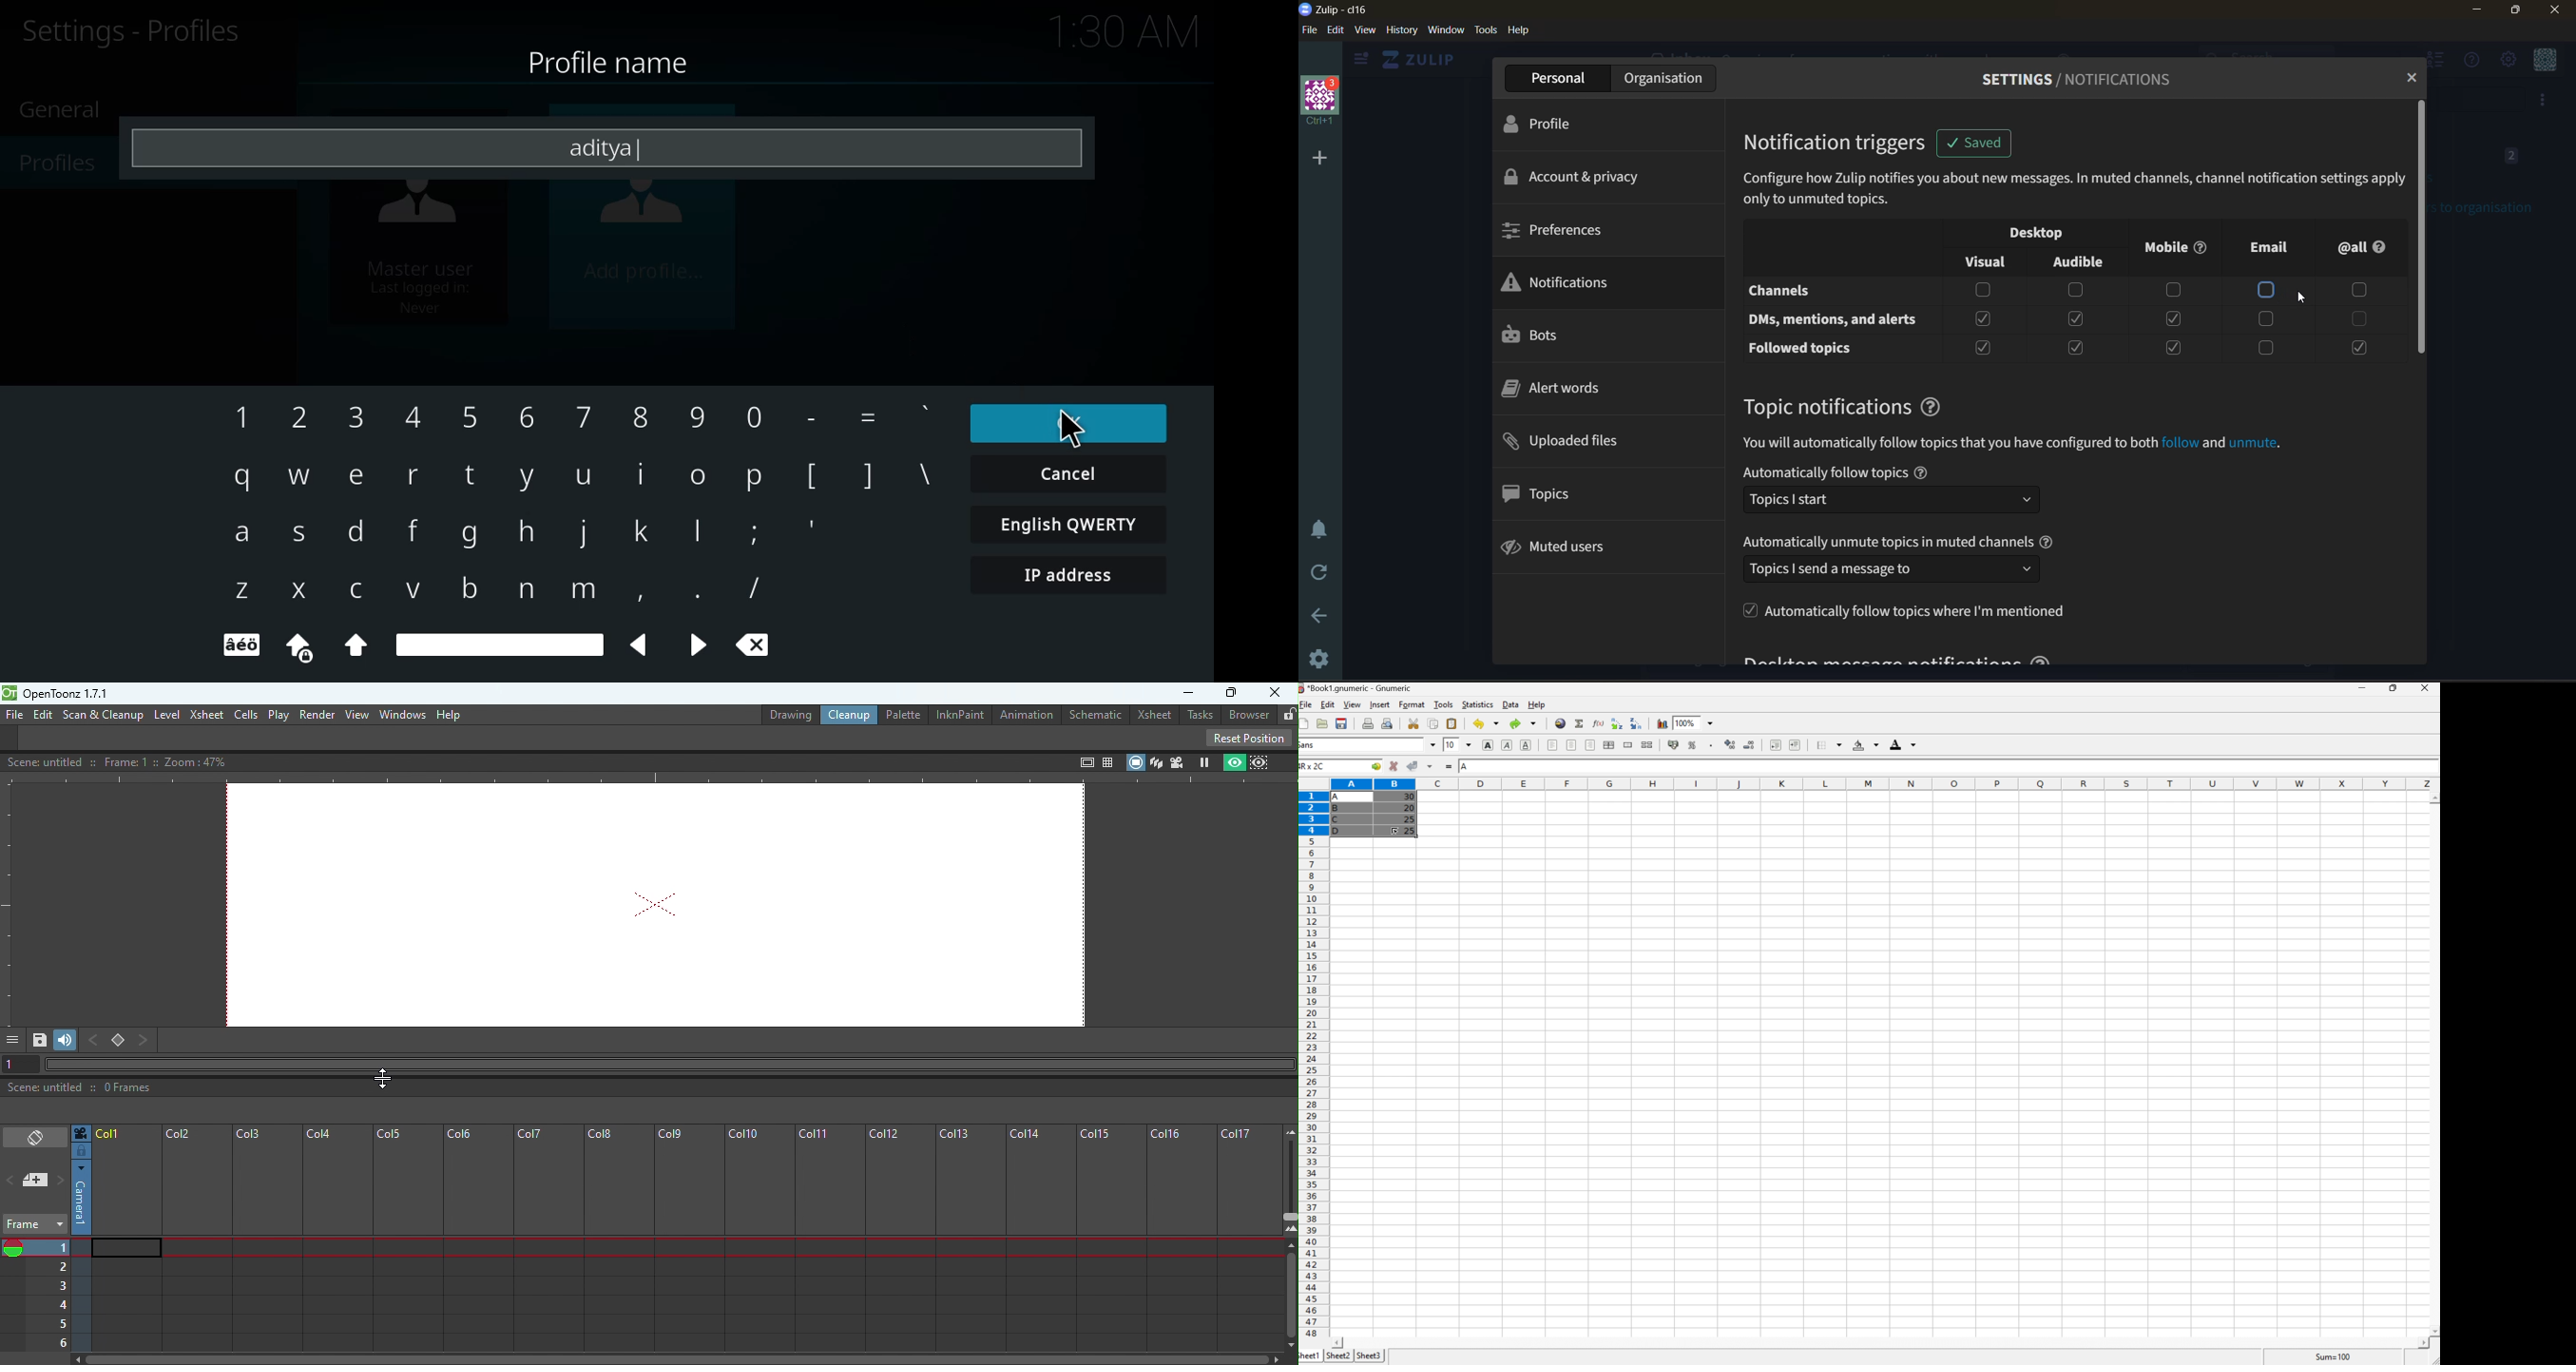  Describe the element at coordinates (691, 645) in the screenshot. I see `backward` at that location.